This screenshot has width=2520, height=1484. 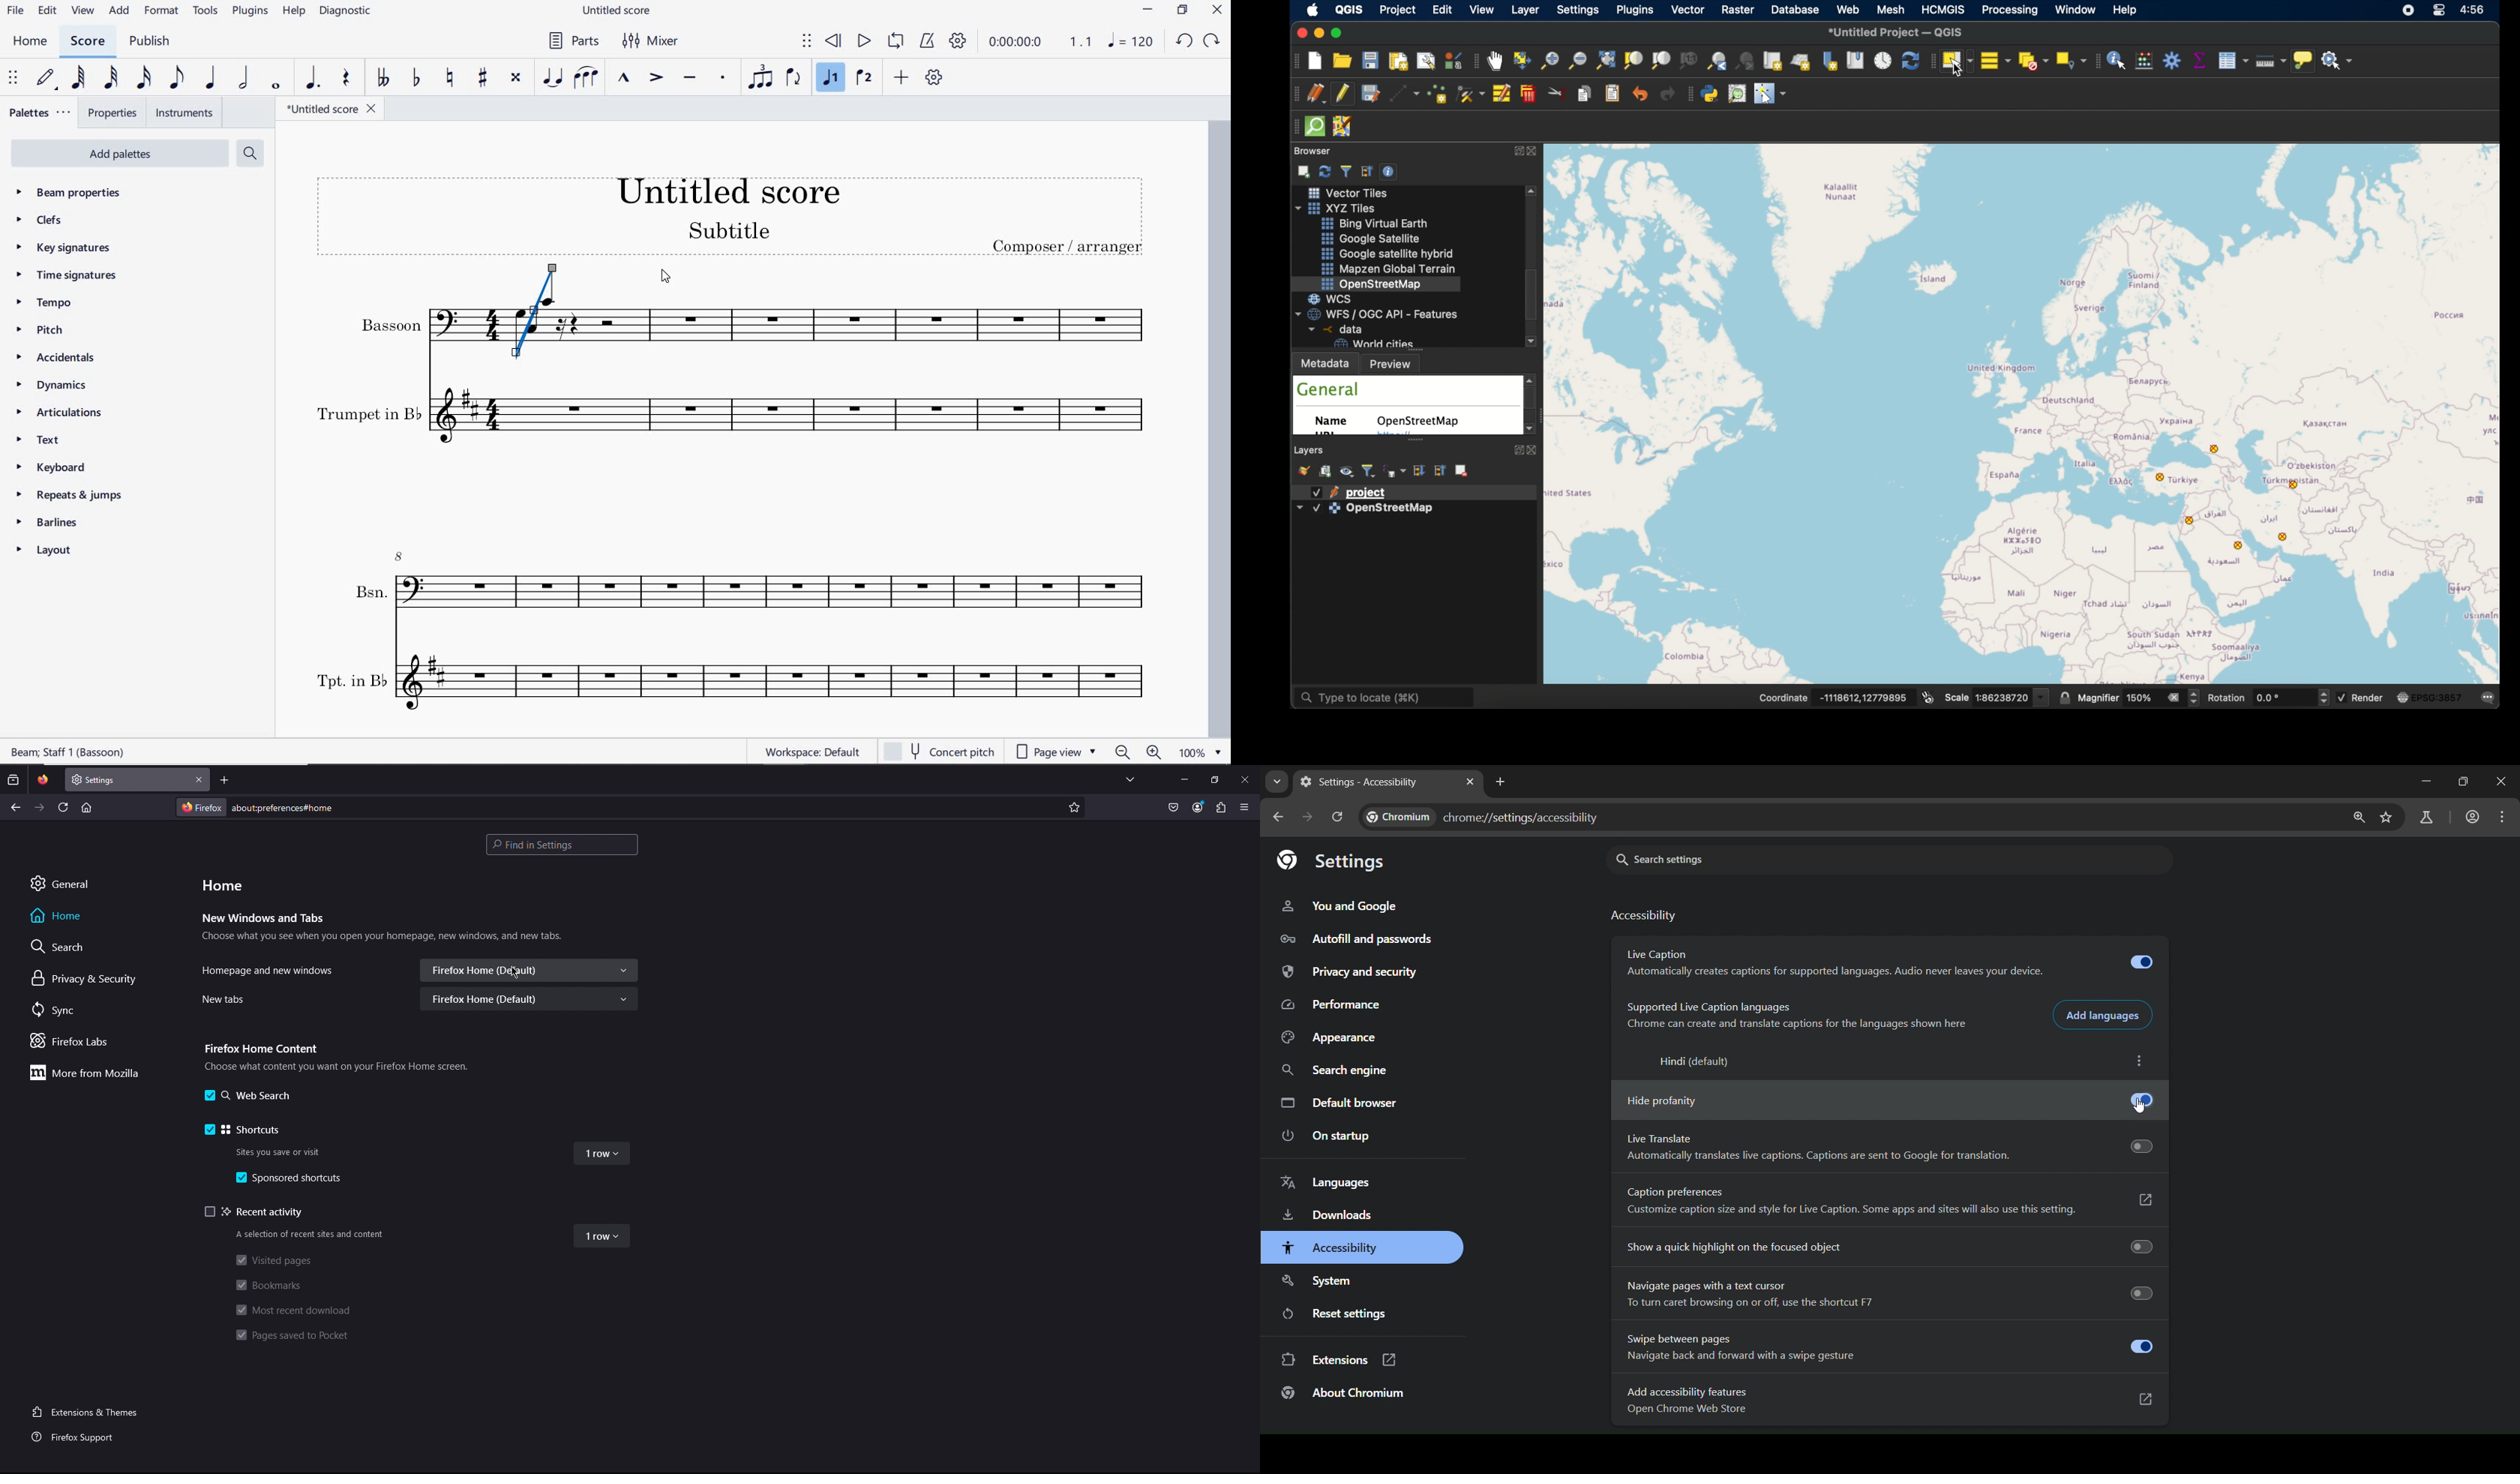 I want to click on openstreetmap, so click(x=1421, y=421).